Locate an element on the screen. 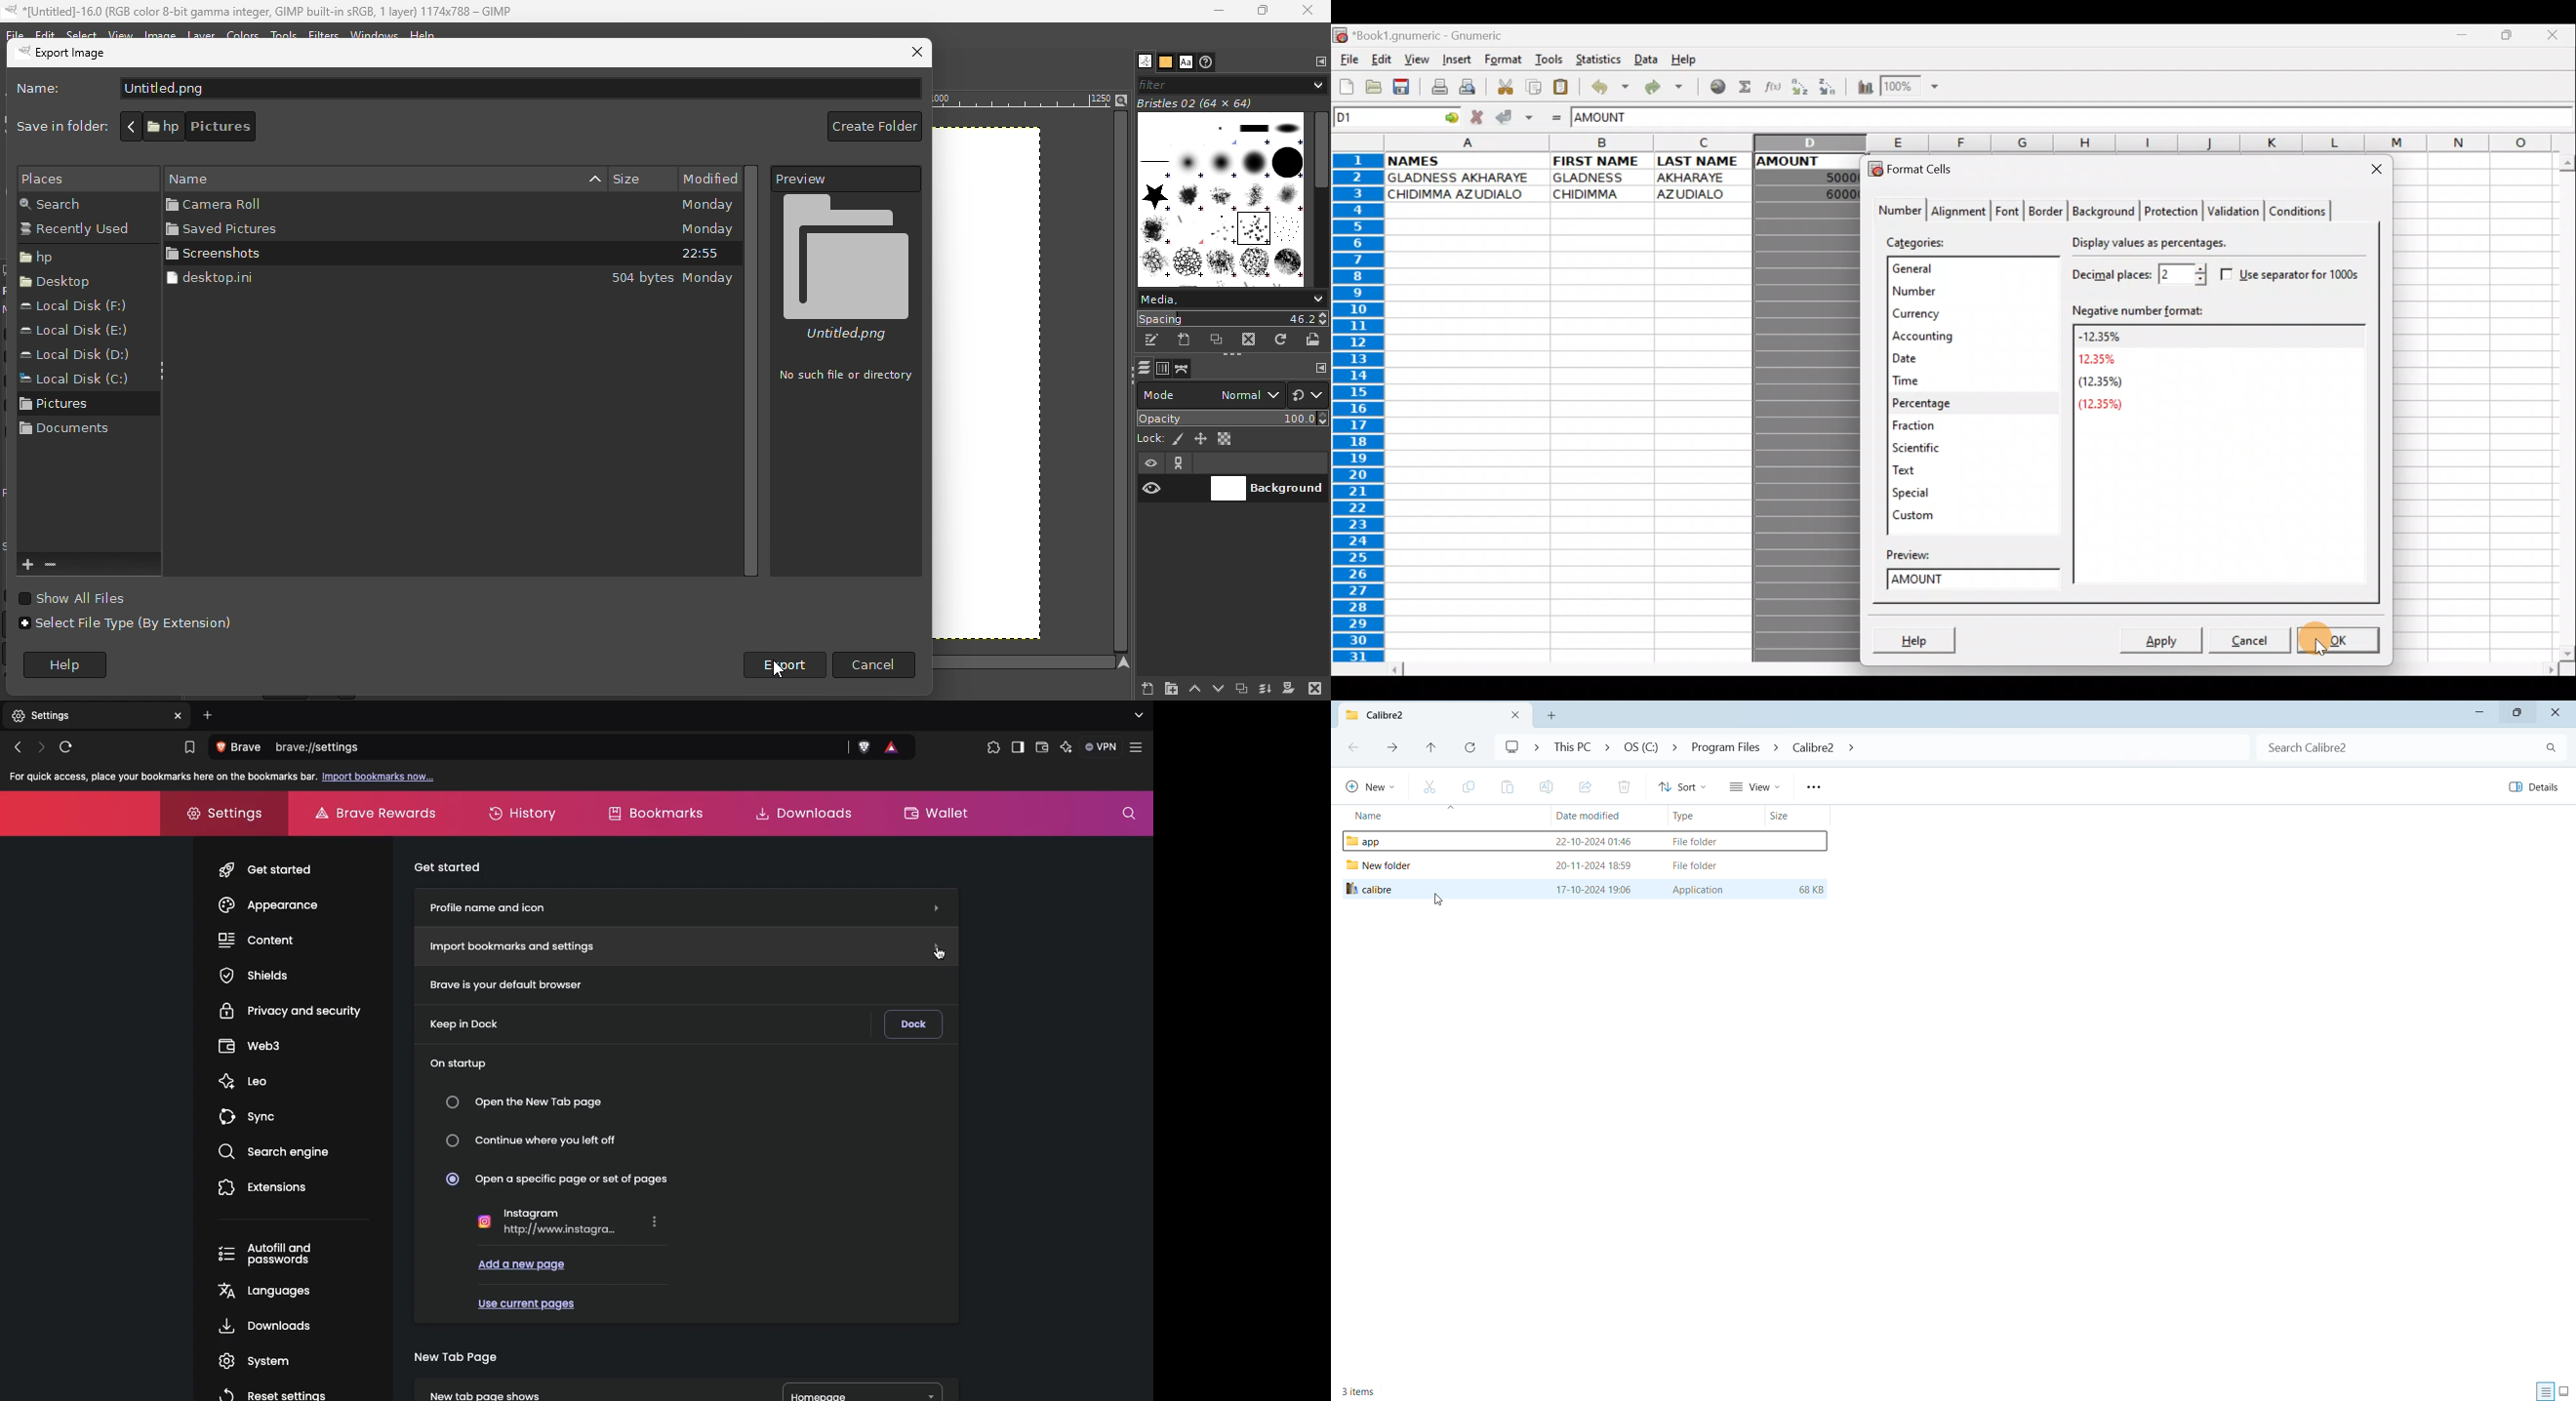  Recently used is located at coordinates (79, 231).